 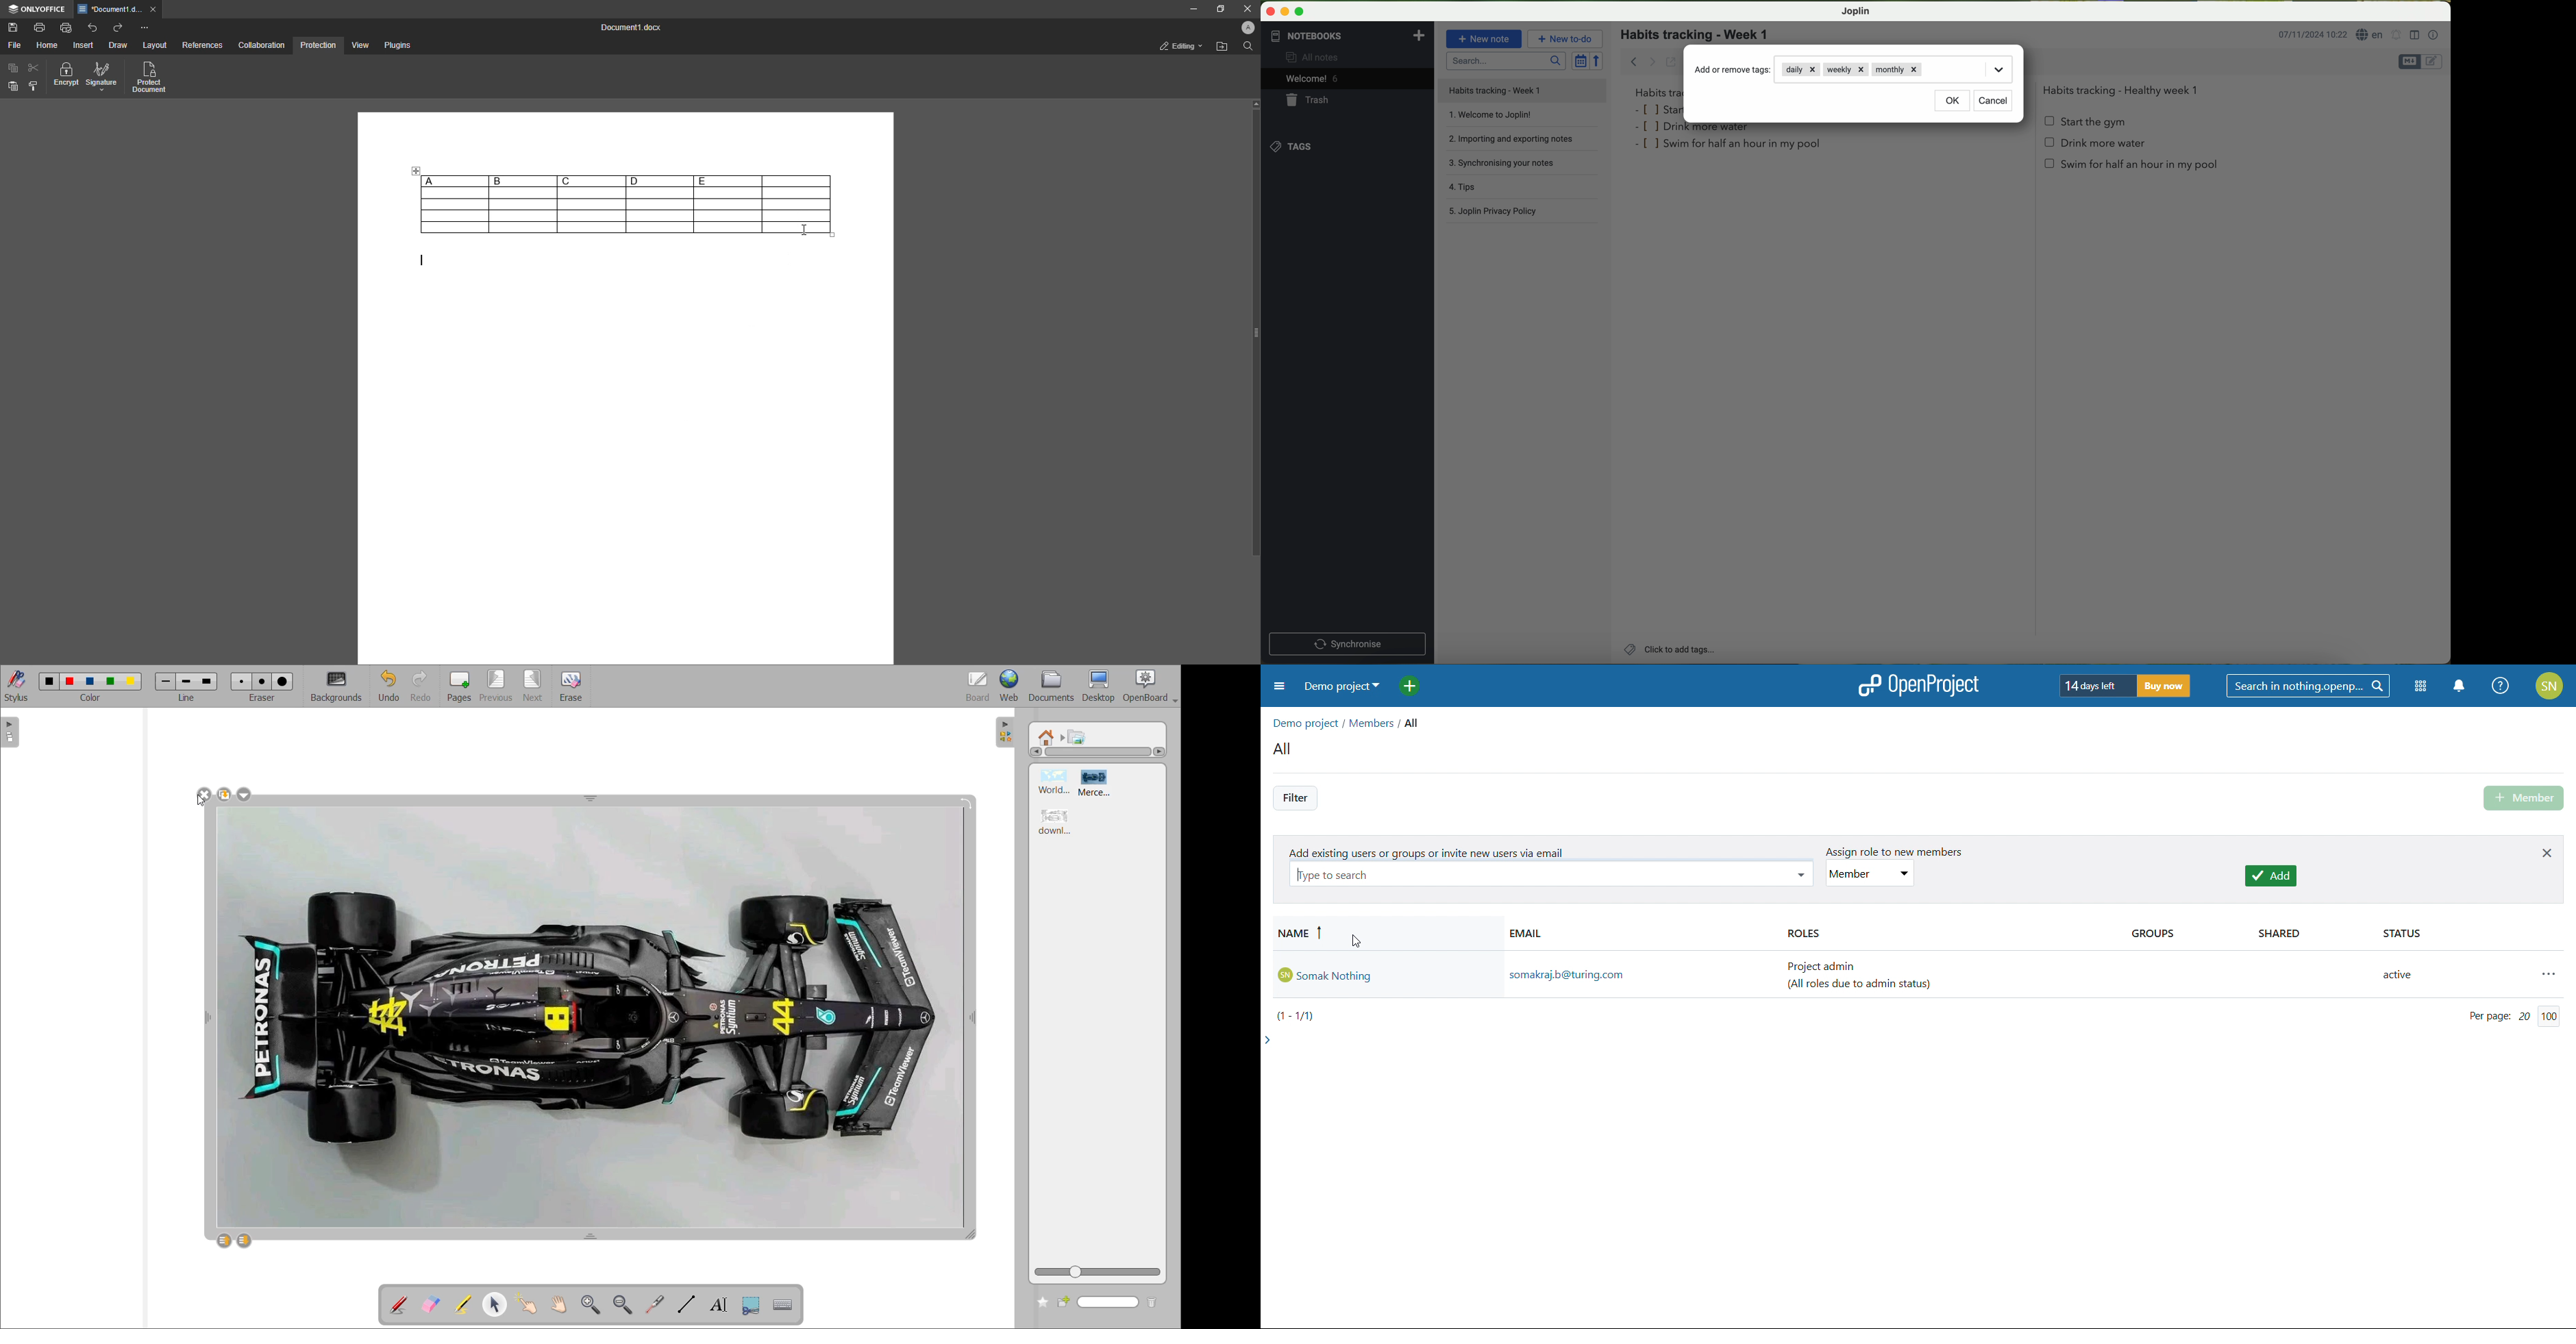 What do you see at coordinates (1064, 1304) in the screenshot?
I see `create new folder` at bounding box center [1064, 1304].